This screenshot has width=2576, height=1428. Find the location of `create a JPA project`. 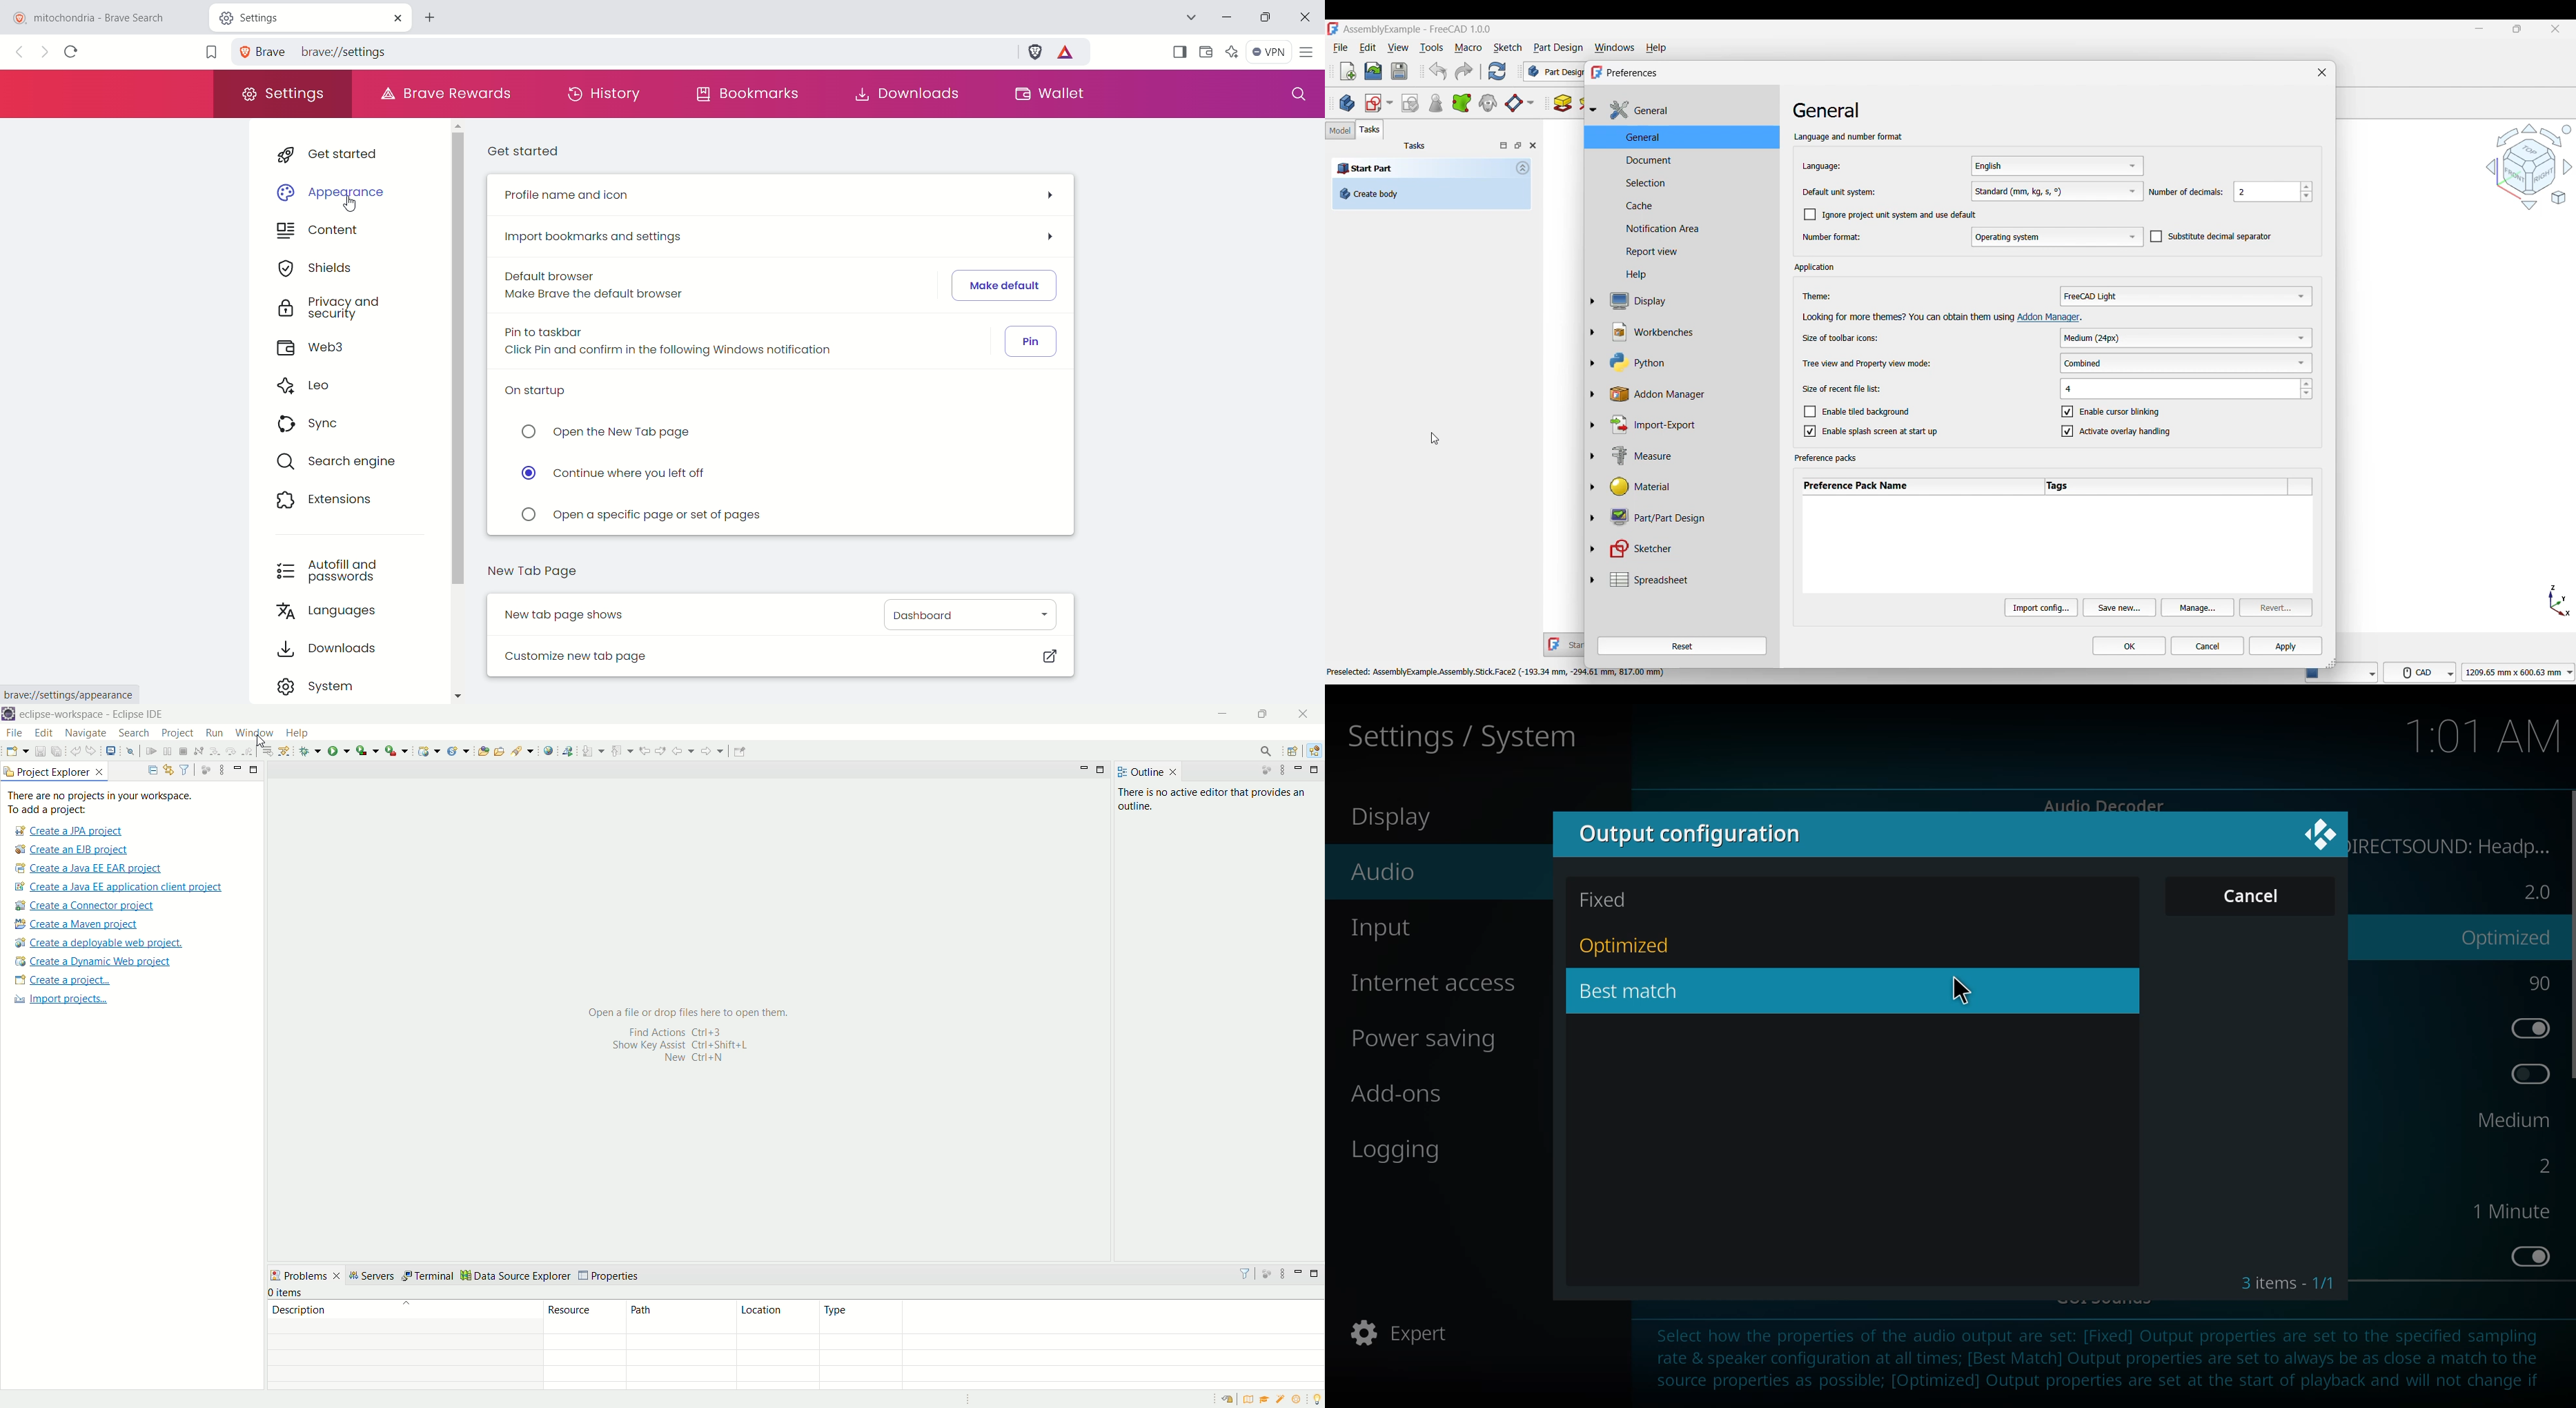

create a JPA project is located at coordinates (67, 831).